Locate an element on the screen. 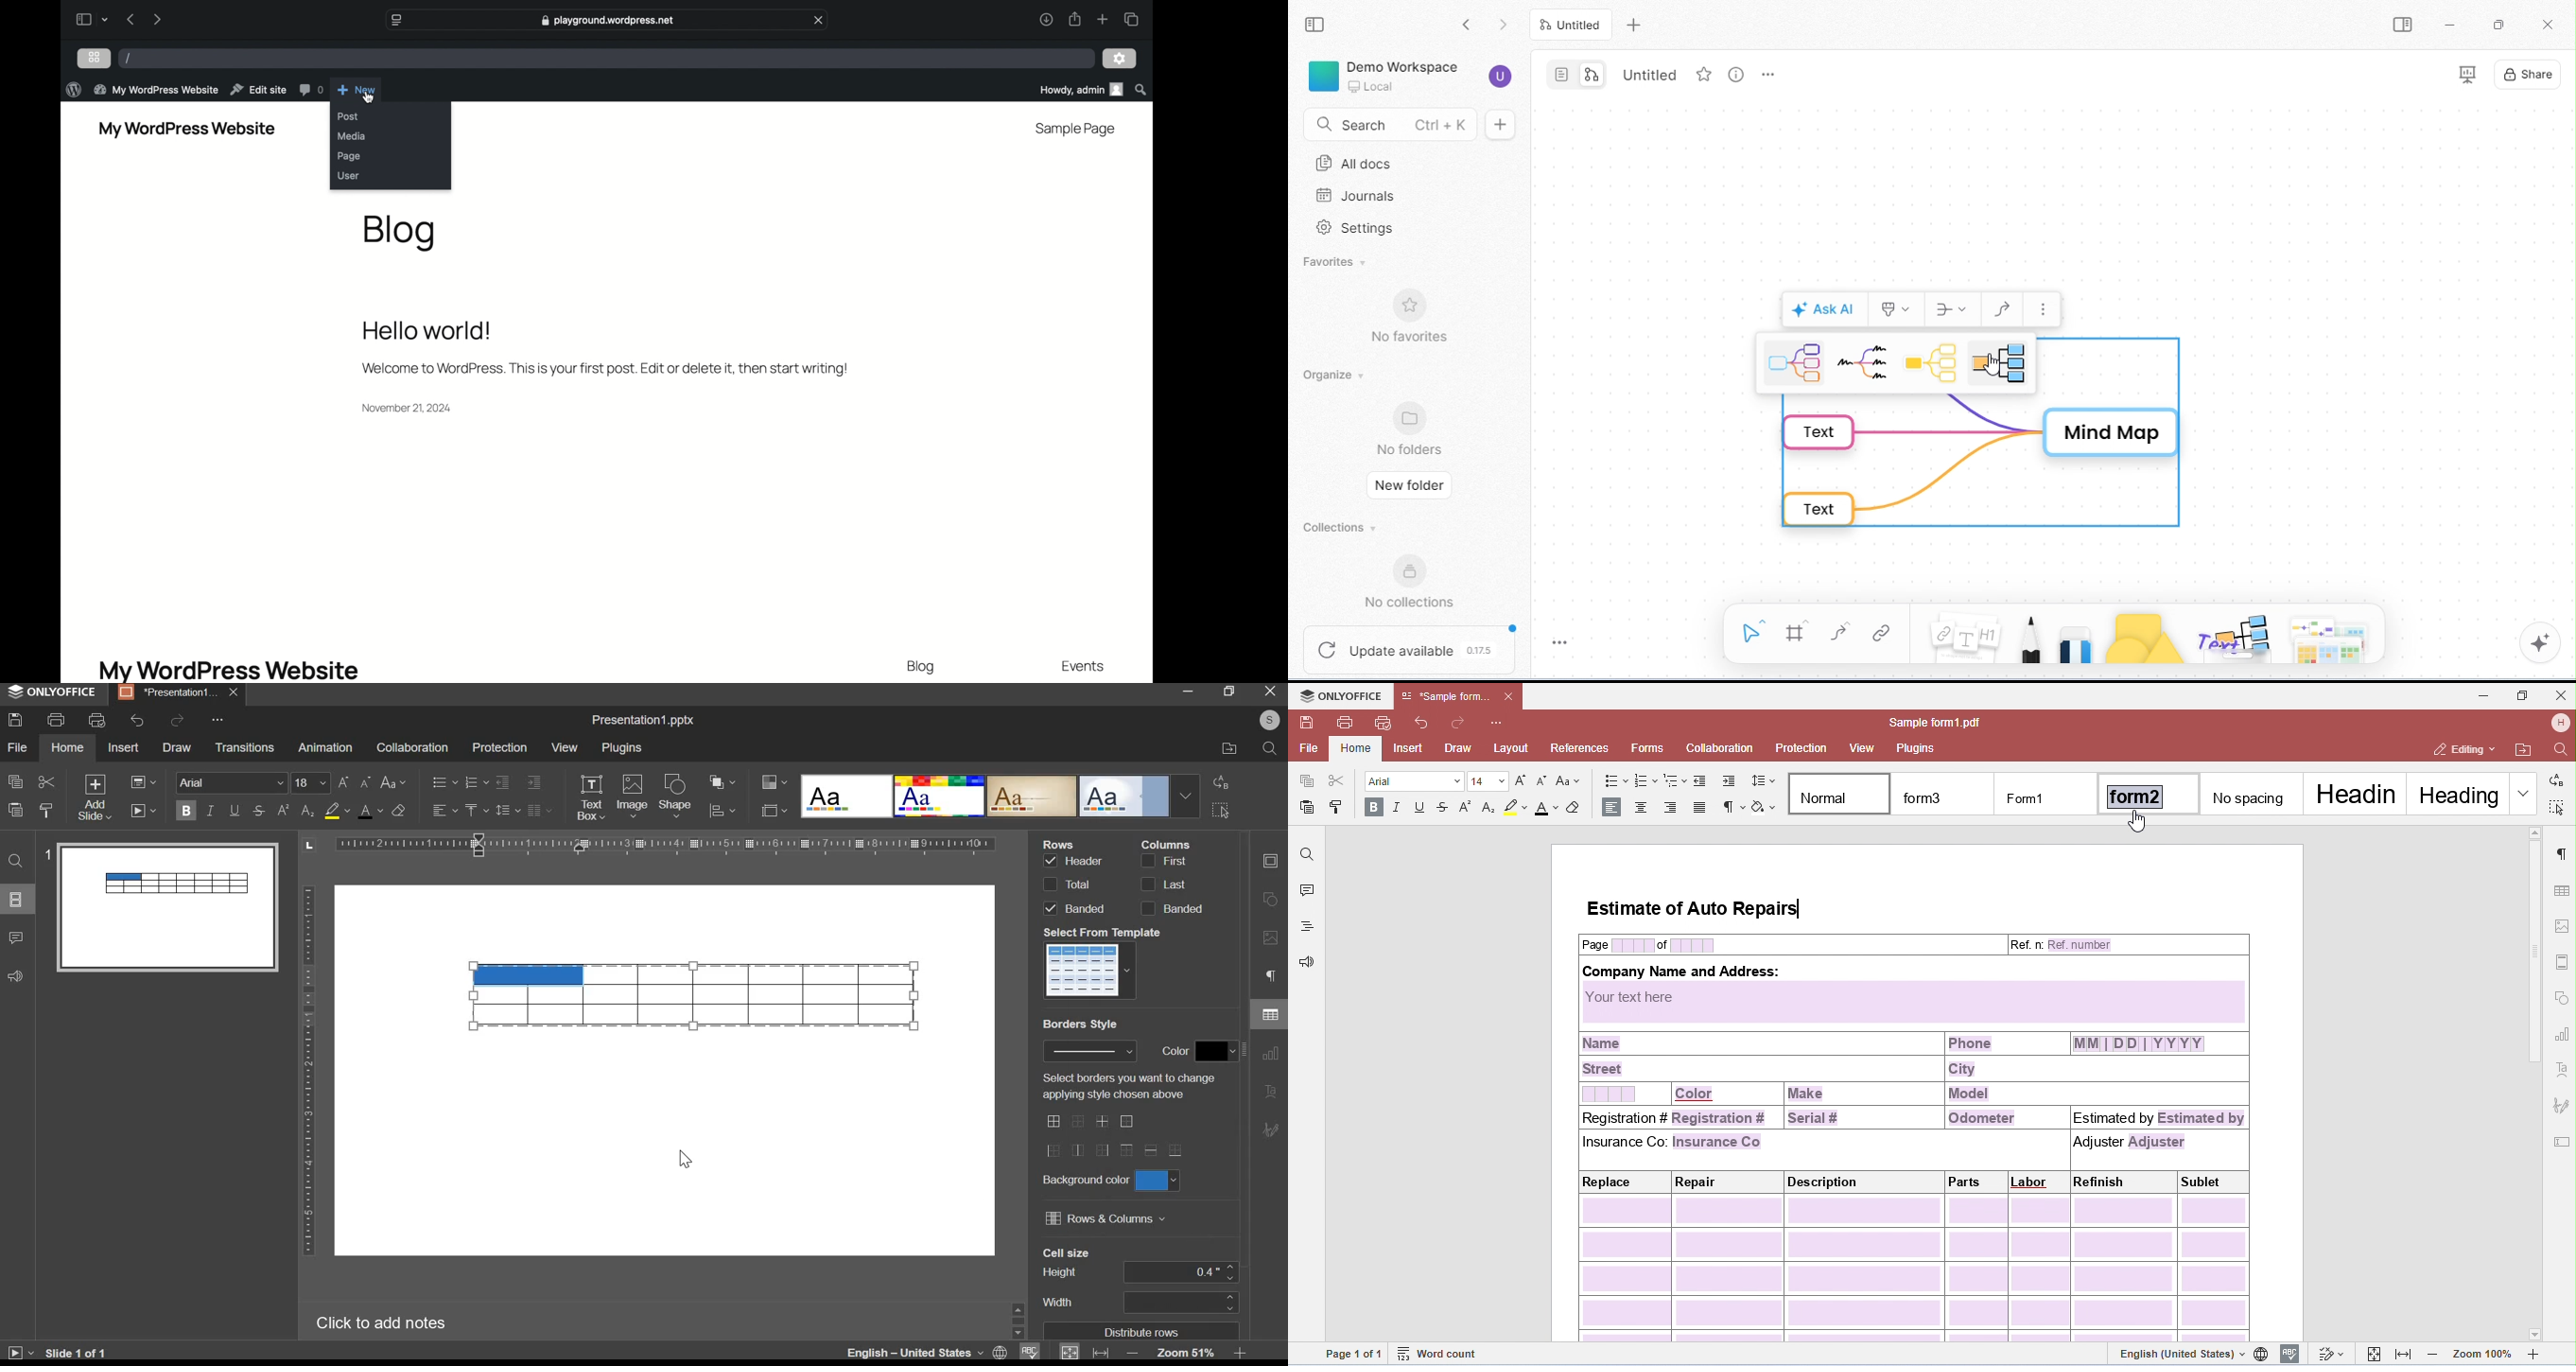  font size is located at coordinates (331, 783).